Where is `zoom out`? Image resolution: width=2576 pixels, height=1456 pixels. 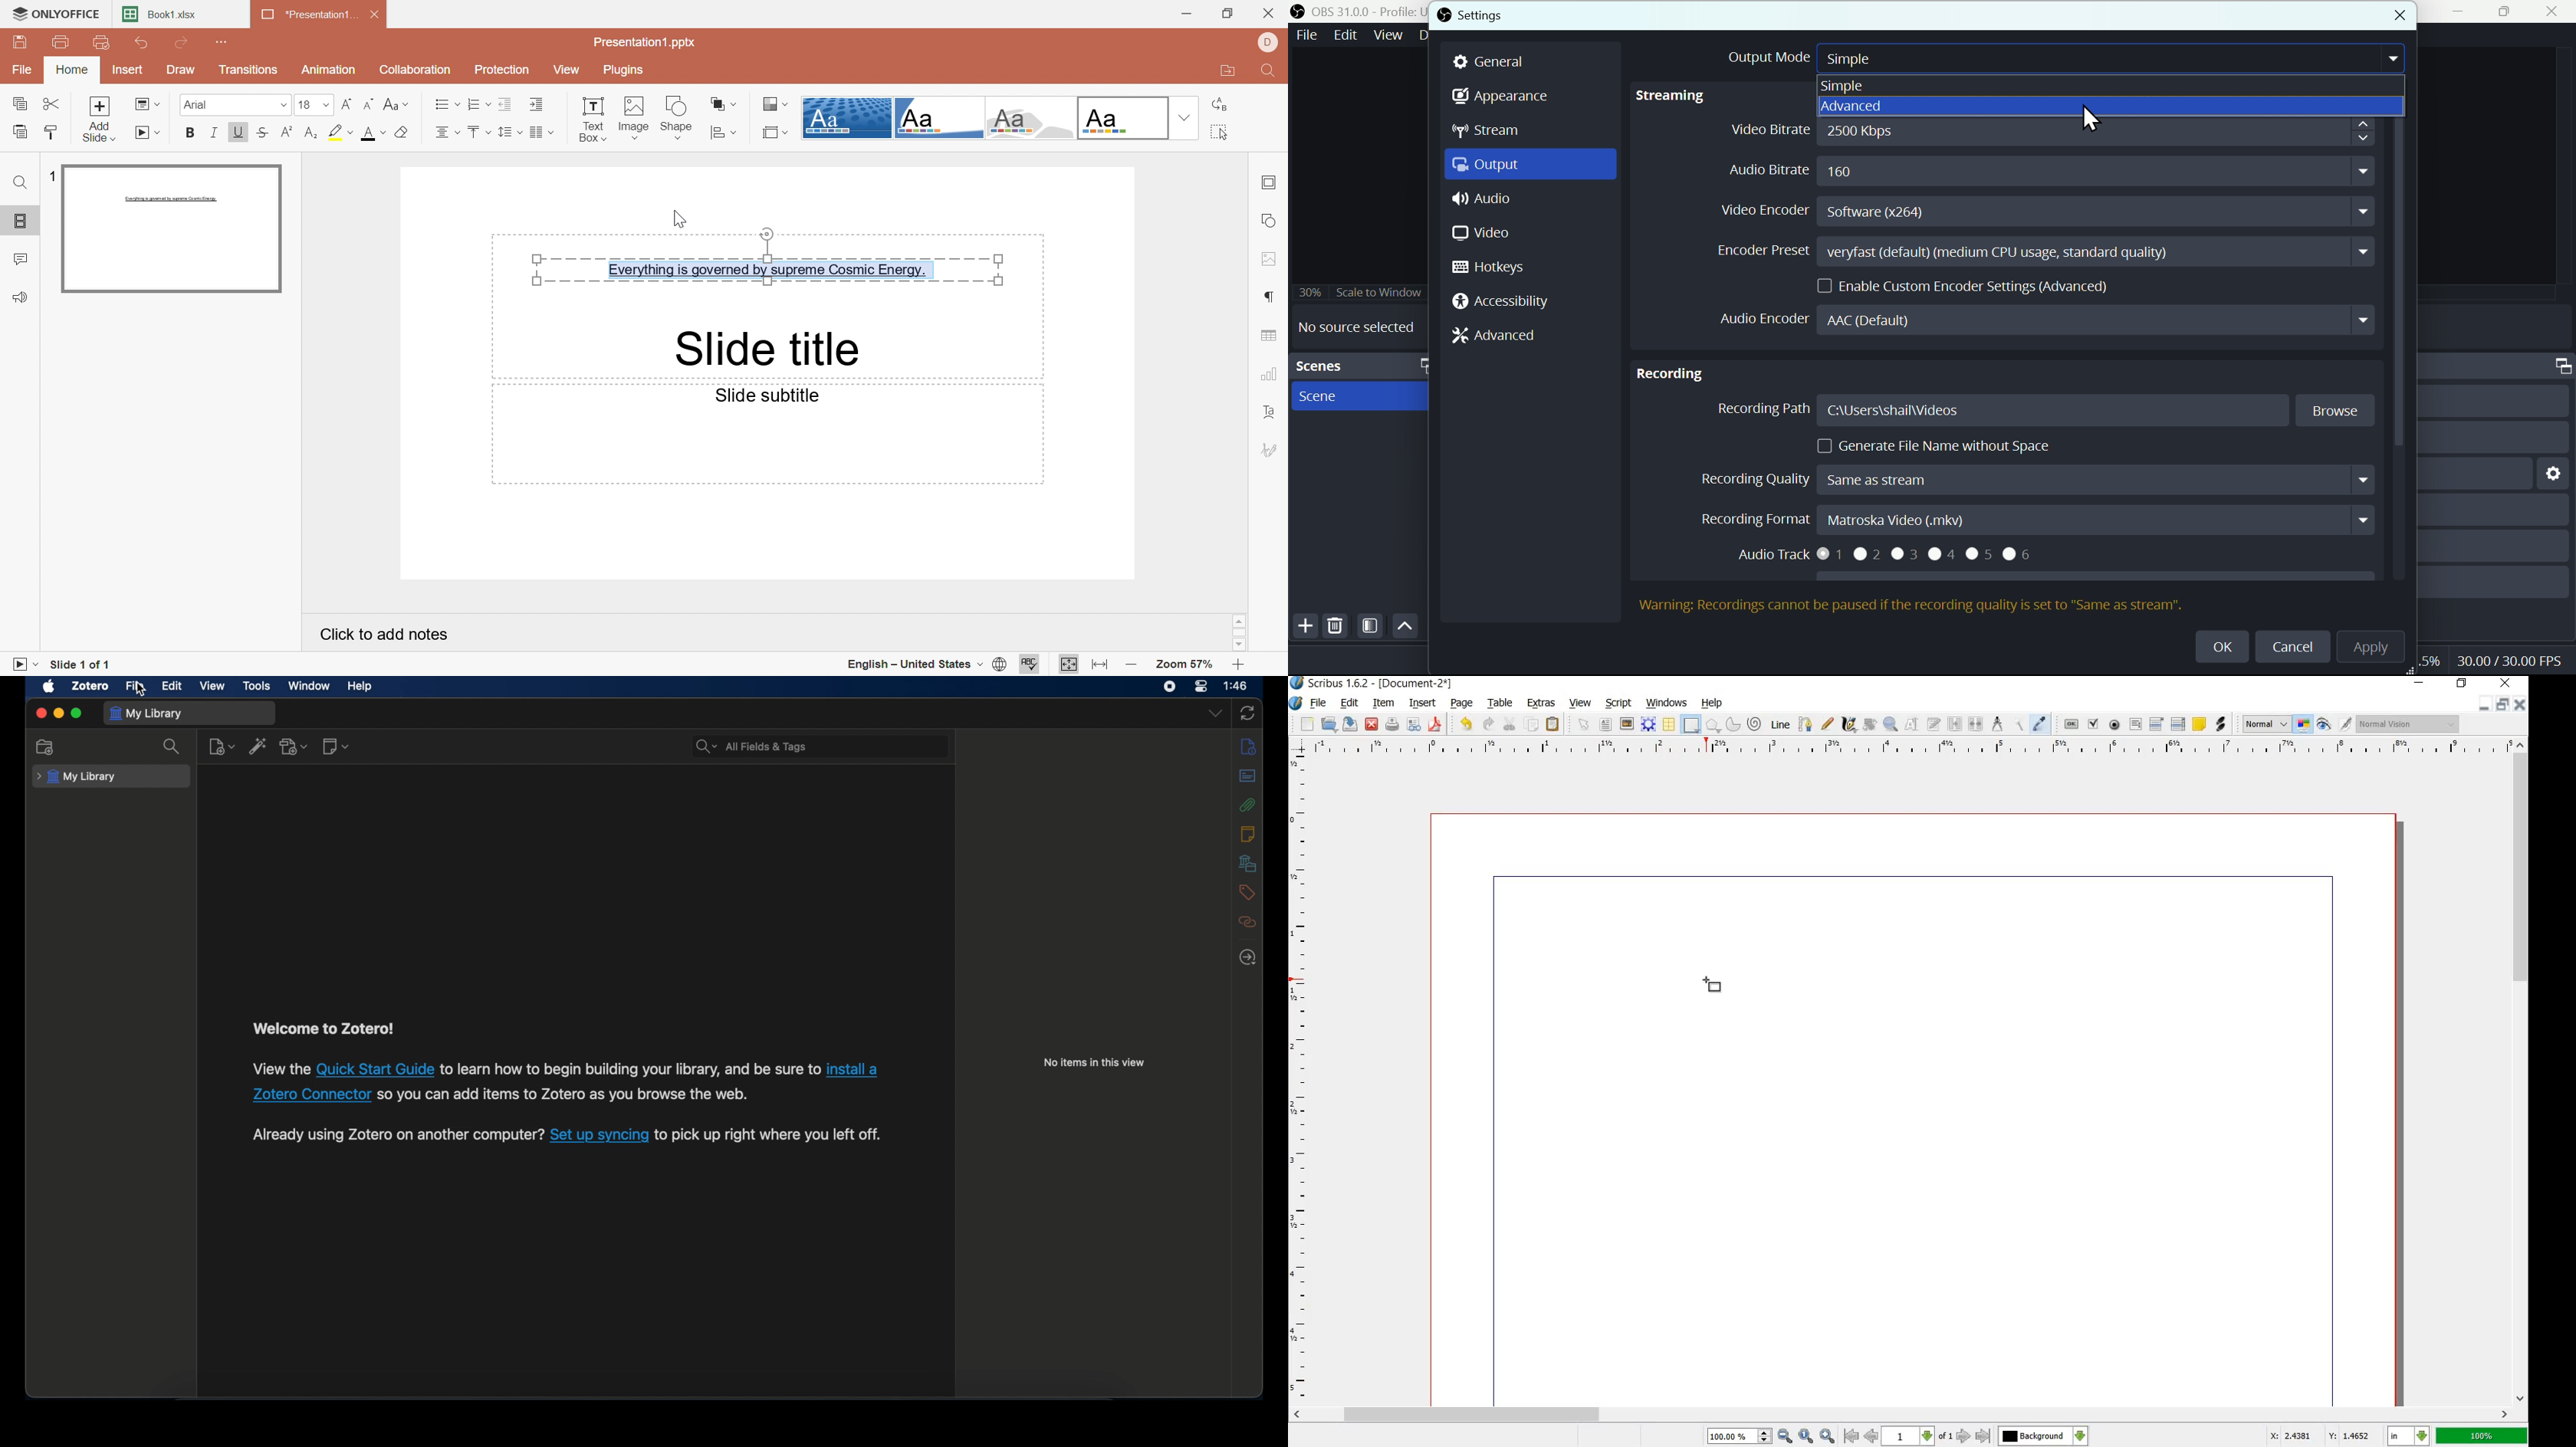
zoom out is located at coordinates (1785, 1436).